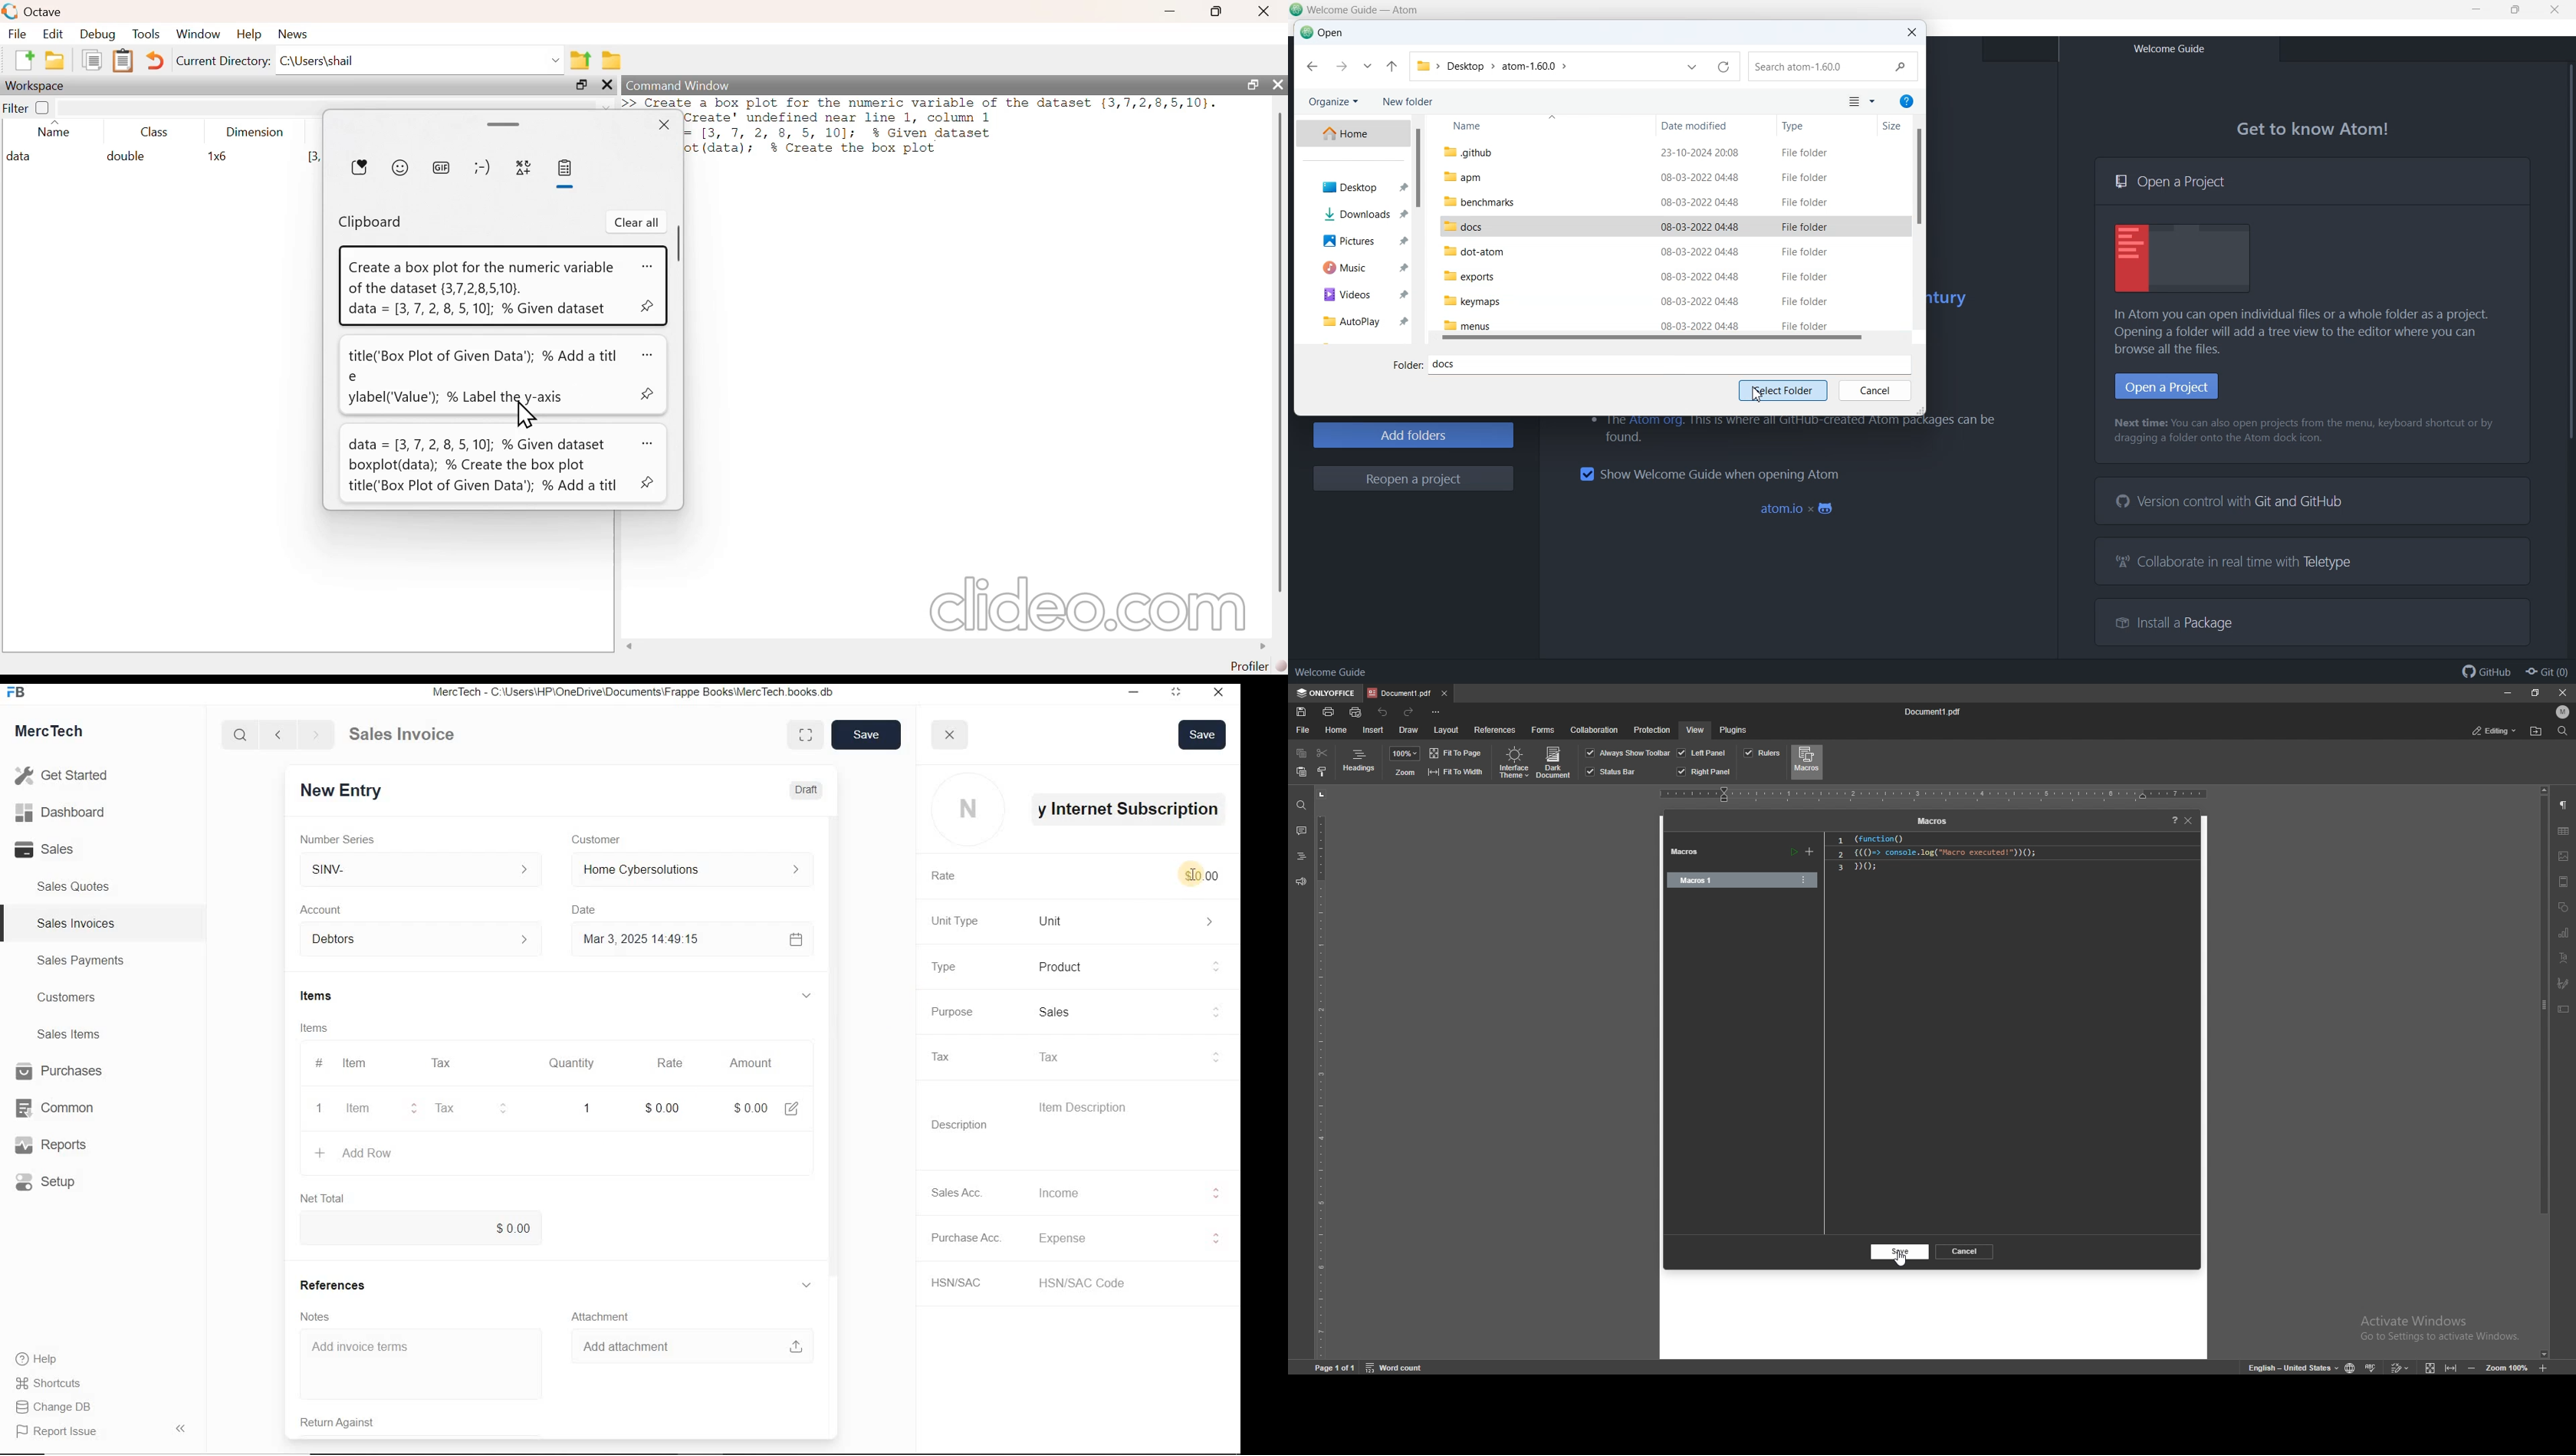  Describe the element at coordinates (2563, 907) in the screenshot. I see `shapes` at that location.